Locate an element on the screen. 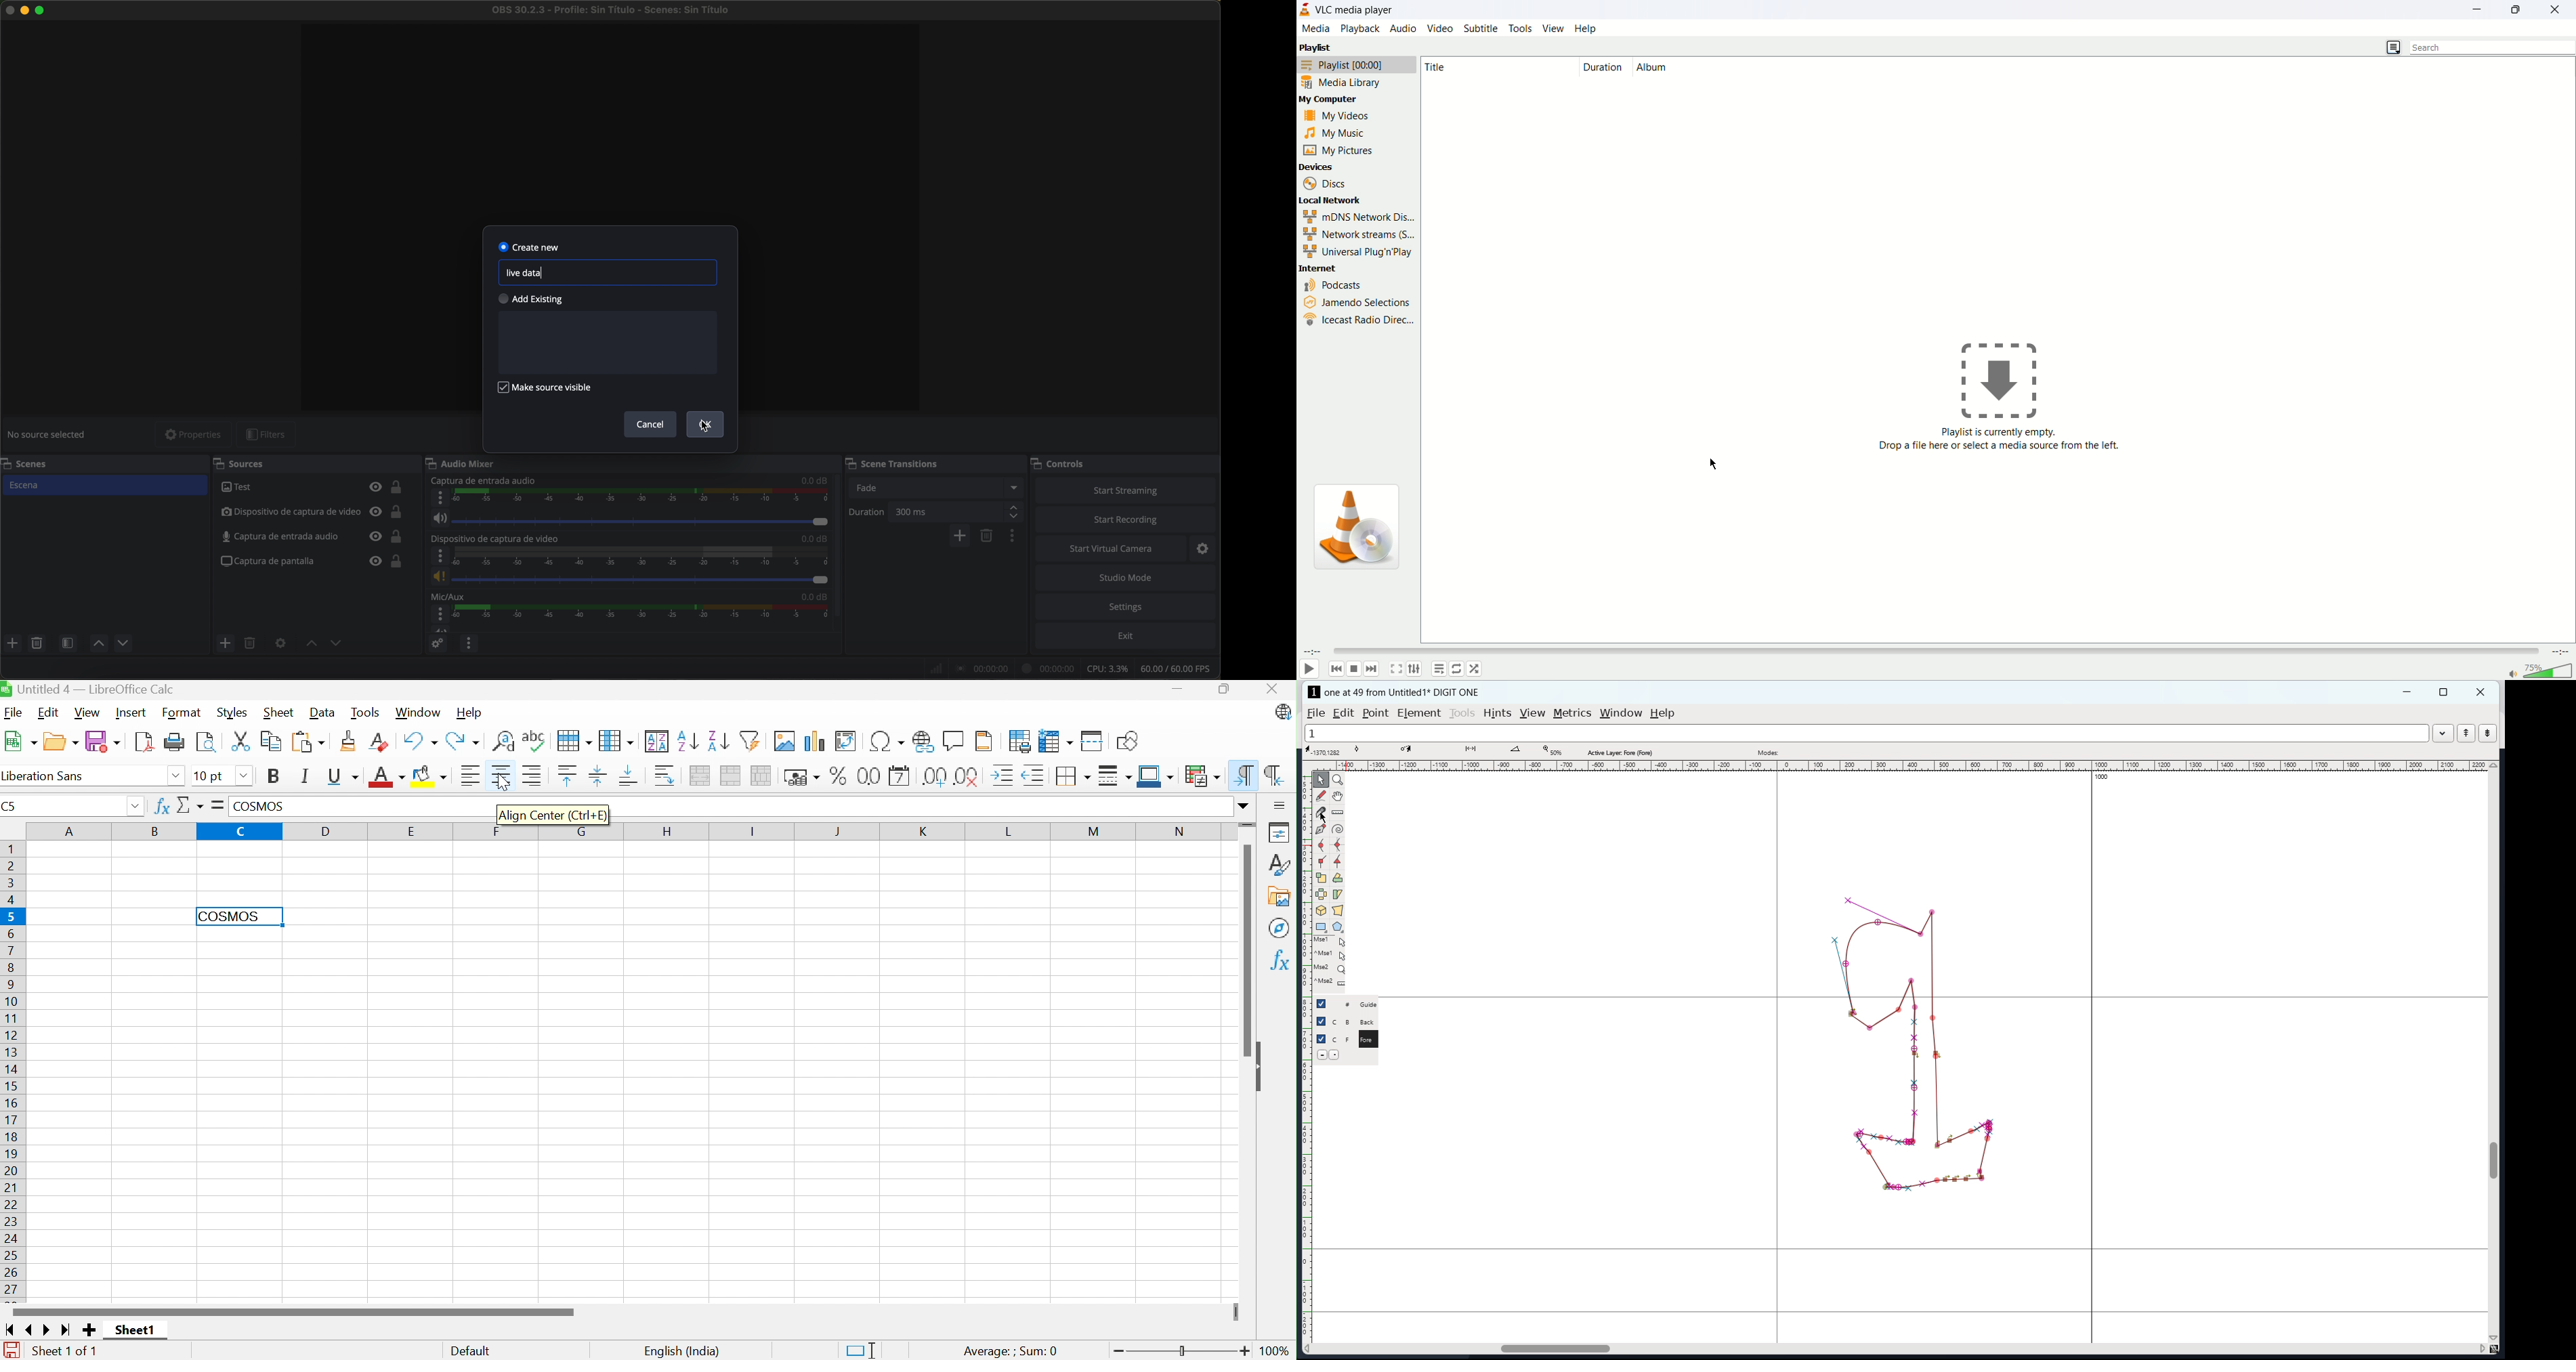 This screenshot has height=1372, width=2576. screenshot is located at coordinates (313, 561).